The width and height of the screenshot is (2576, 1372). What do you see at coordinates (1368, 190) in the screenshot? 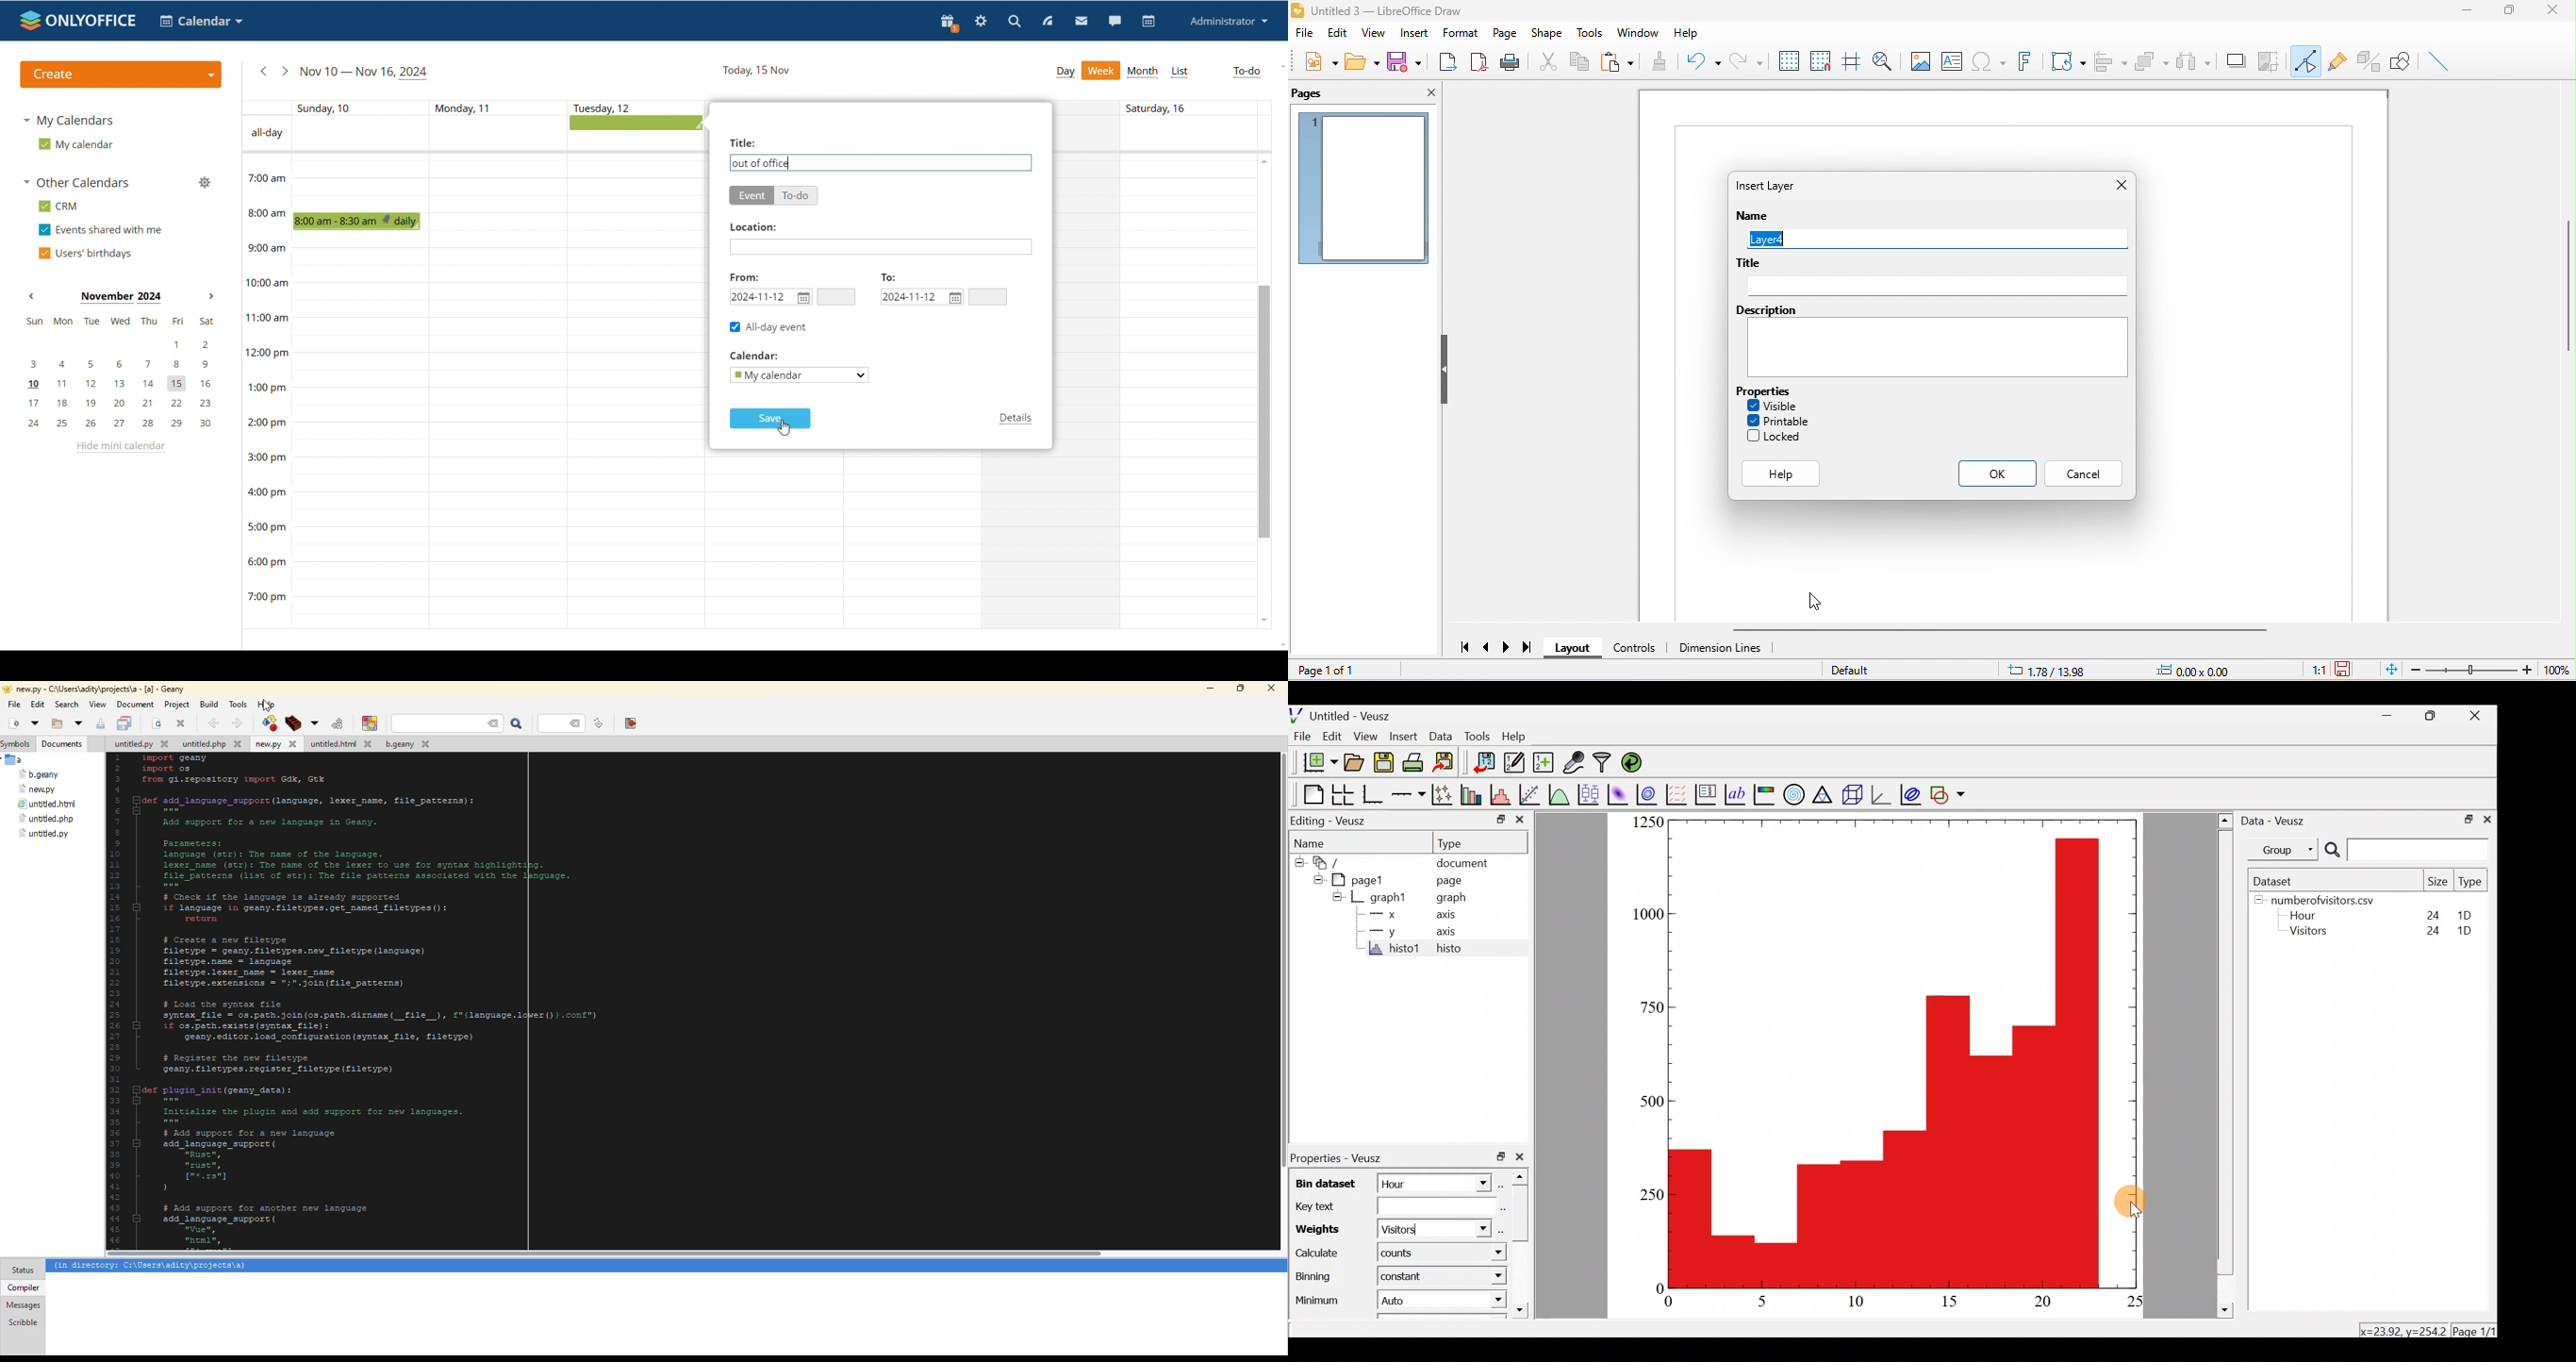
I see `page 1` at bounding box center [1368, 190].